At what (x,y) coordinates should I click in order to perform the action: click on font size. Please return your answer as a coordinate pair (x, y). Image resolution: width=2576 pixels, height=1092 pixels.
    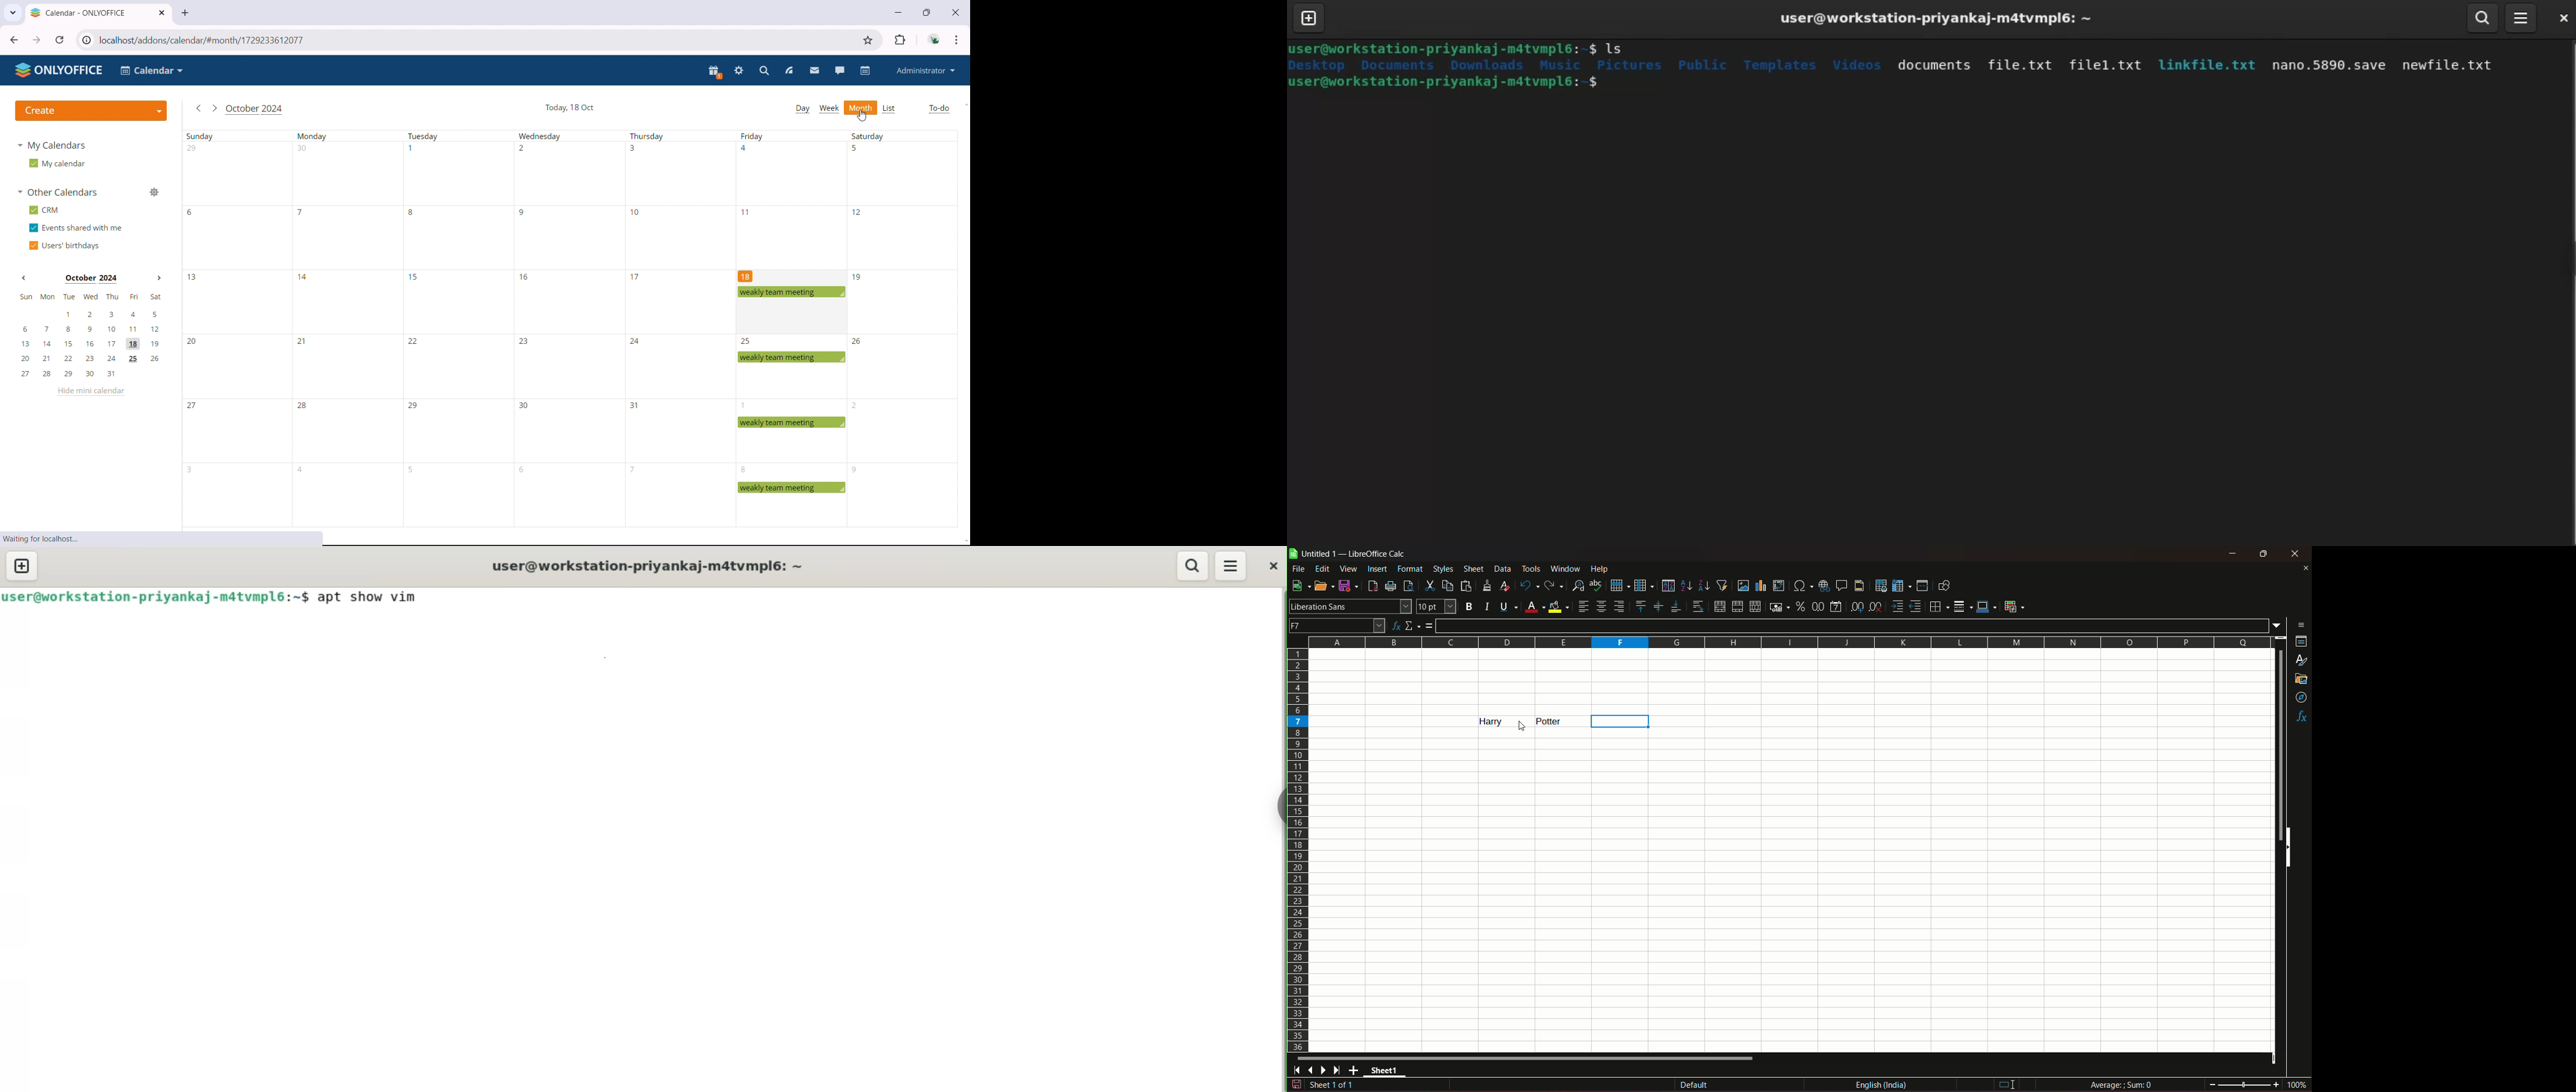
    Looking at the image, I should click on (1435, 607).